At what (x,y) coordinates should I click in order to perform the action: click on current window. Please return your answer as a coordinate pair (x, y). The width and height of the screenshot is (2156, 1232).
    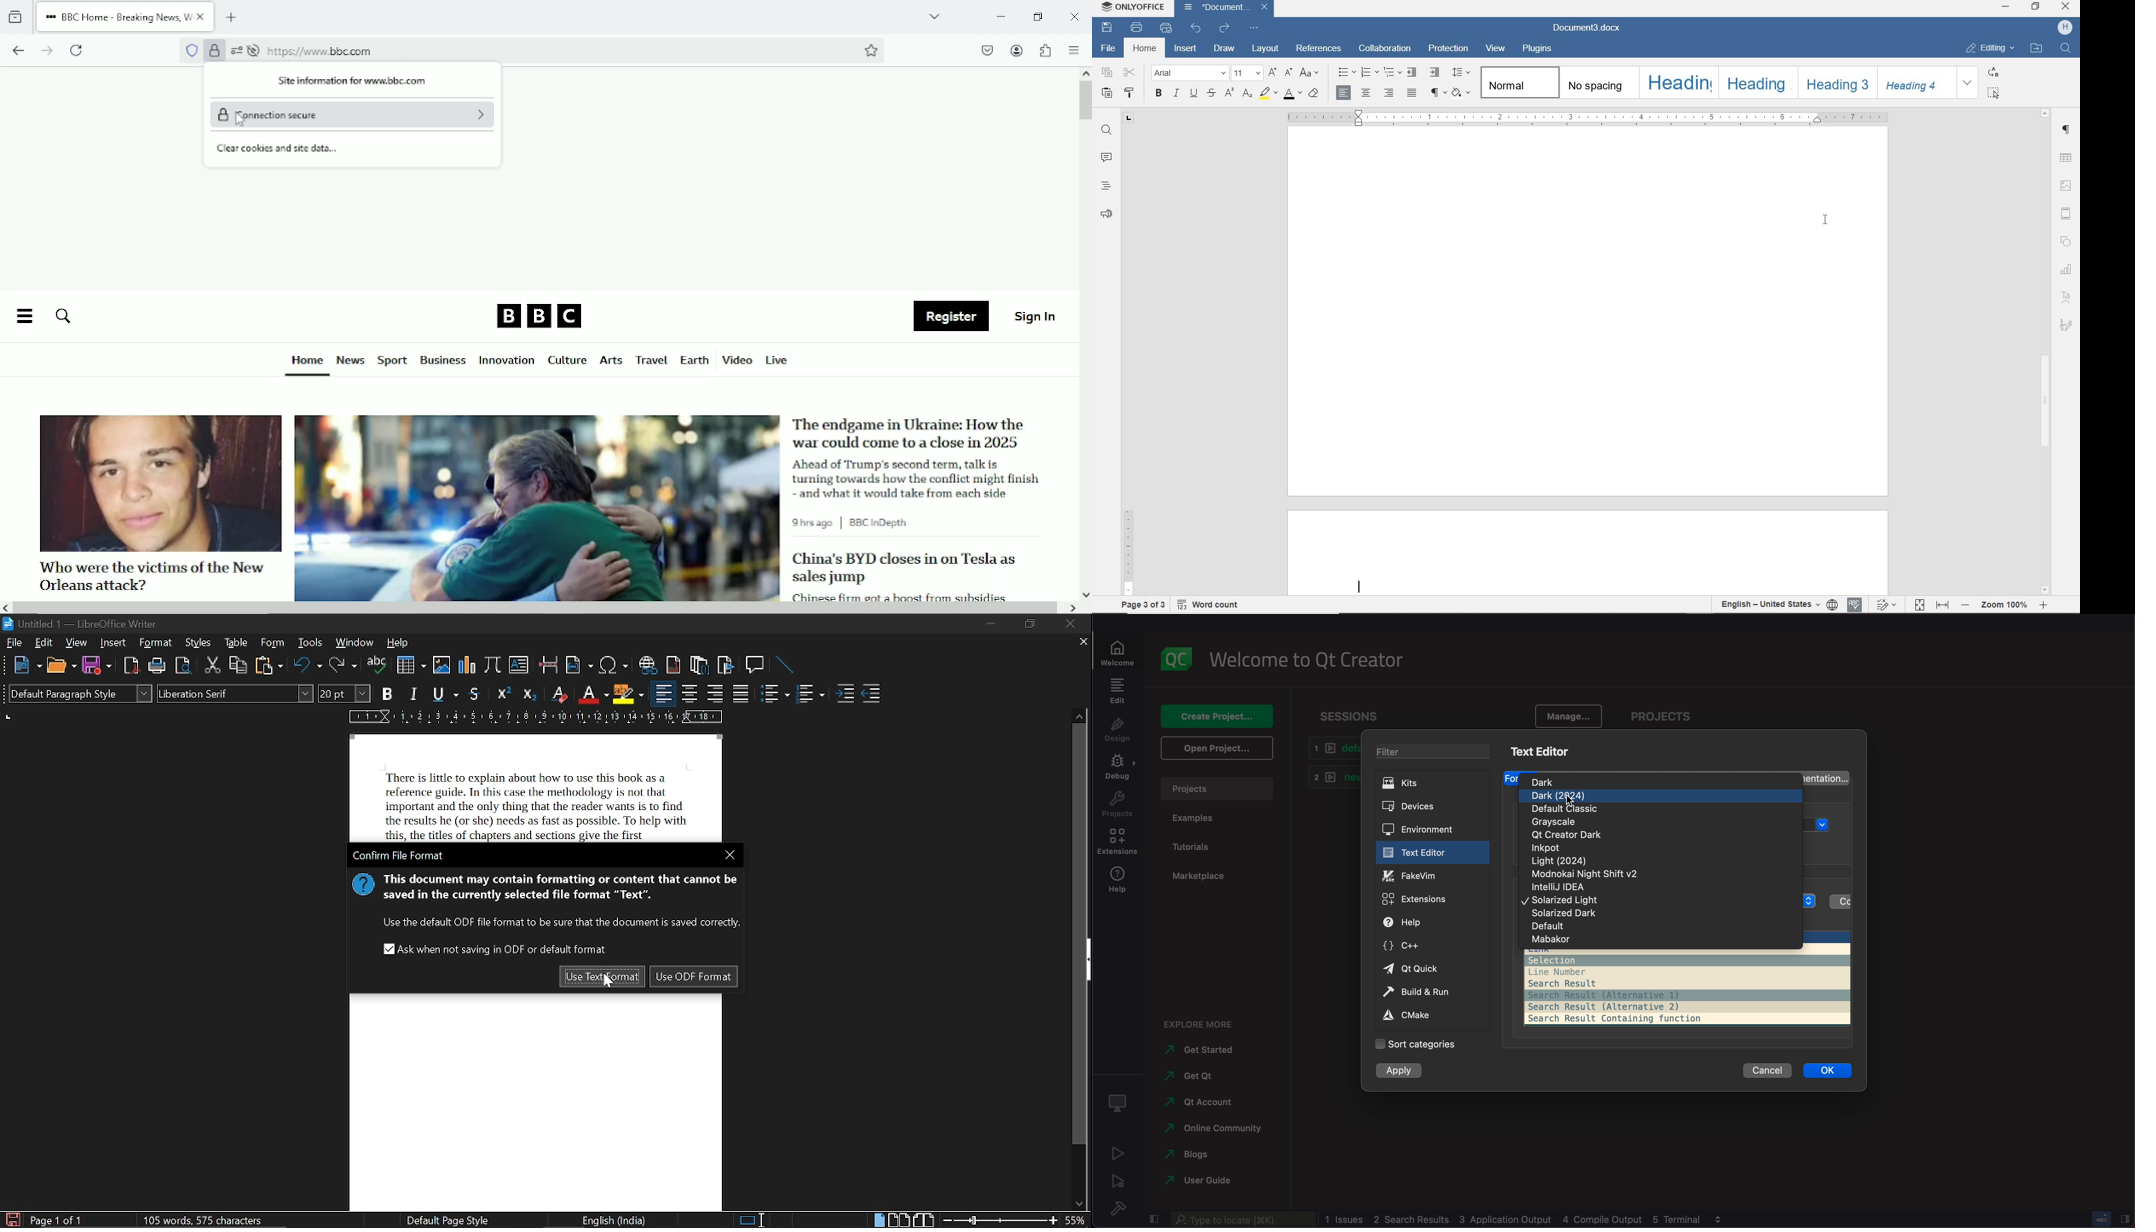
    Looking at the image, I should click on (83, 625).